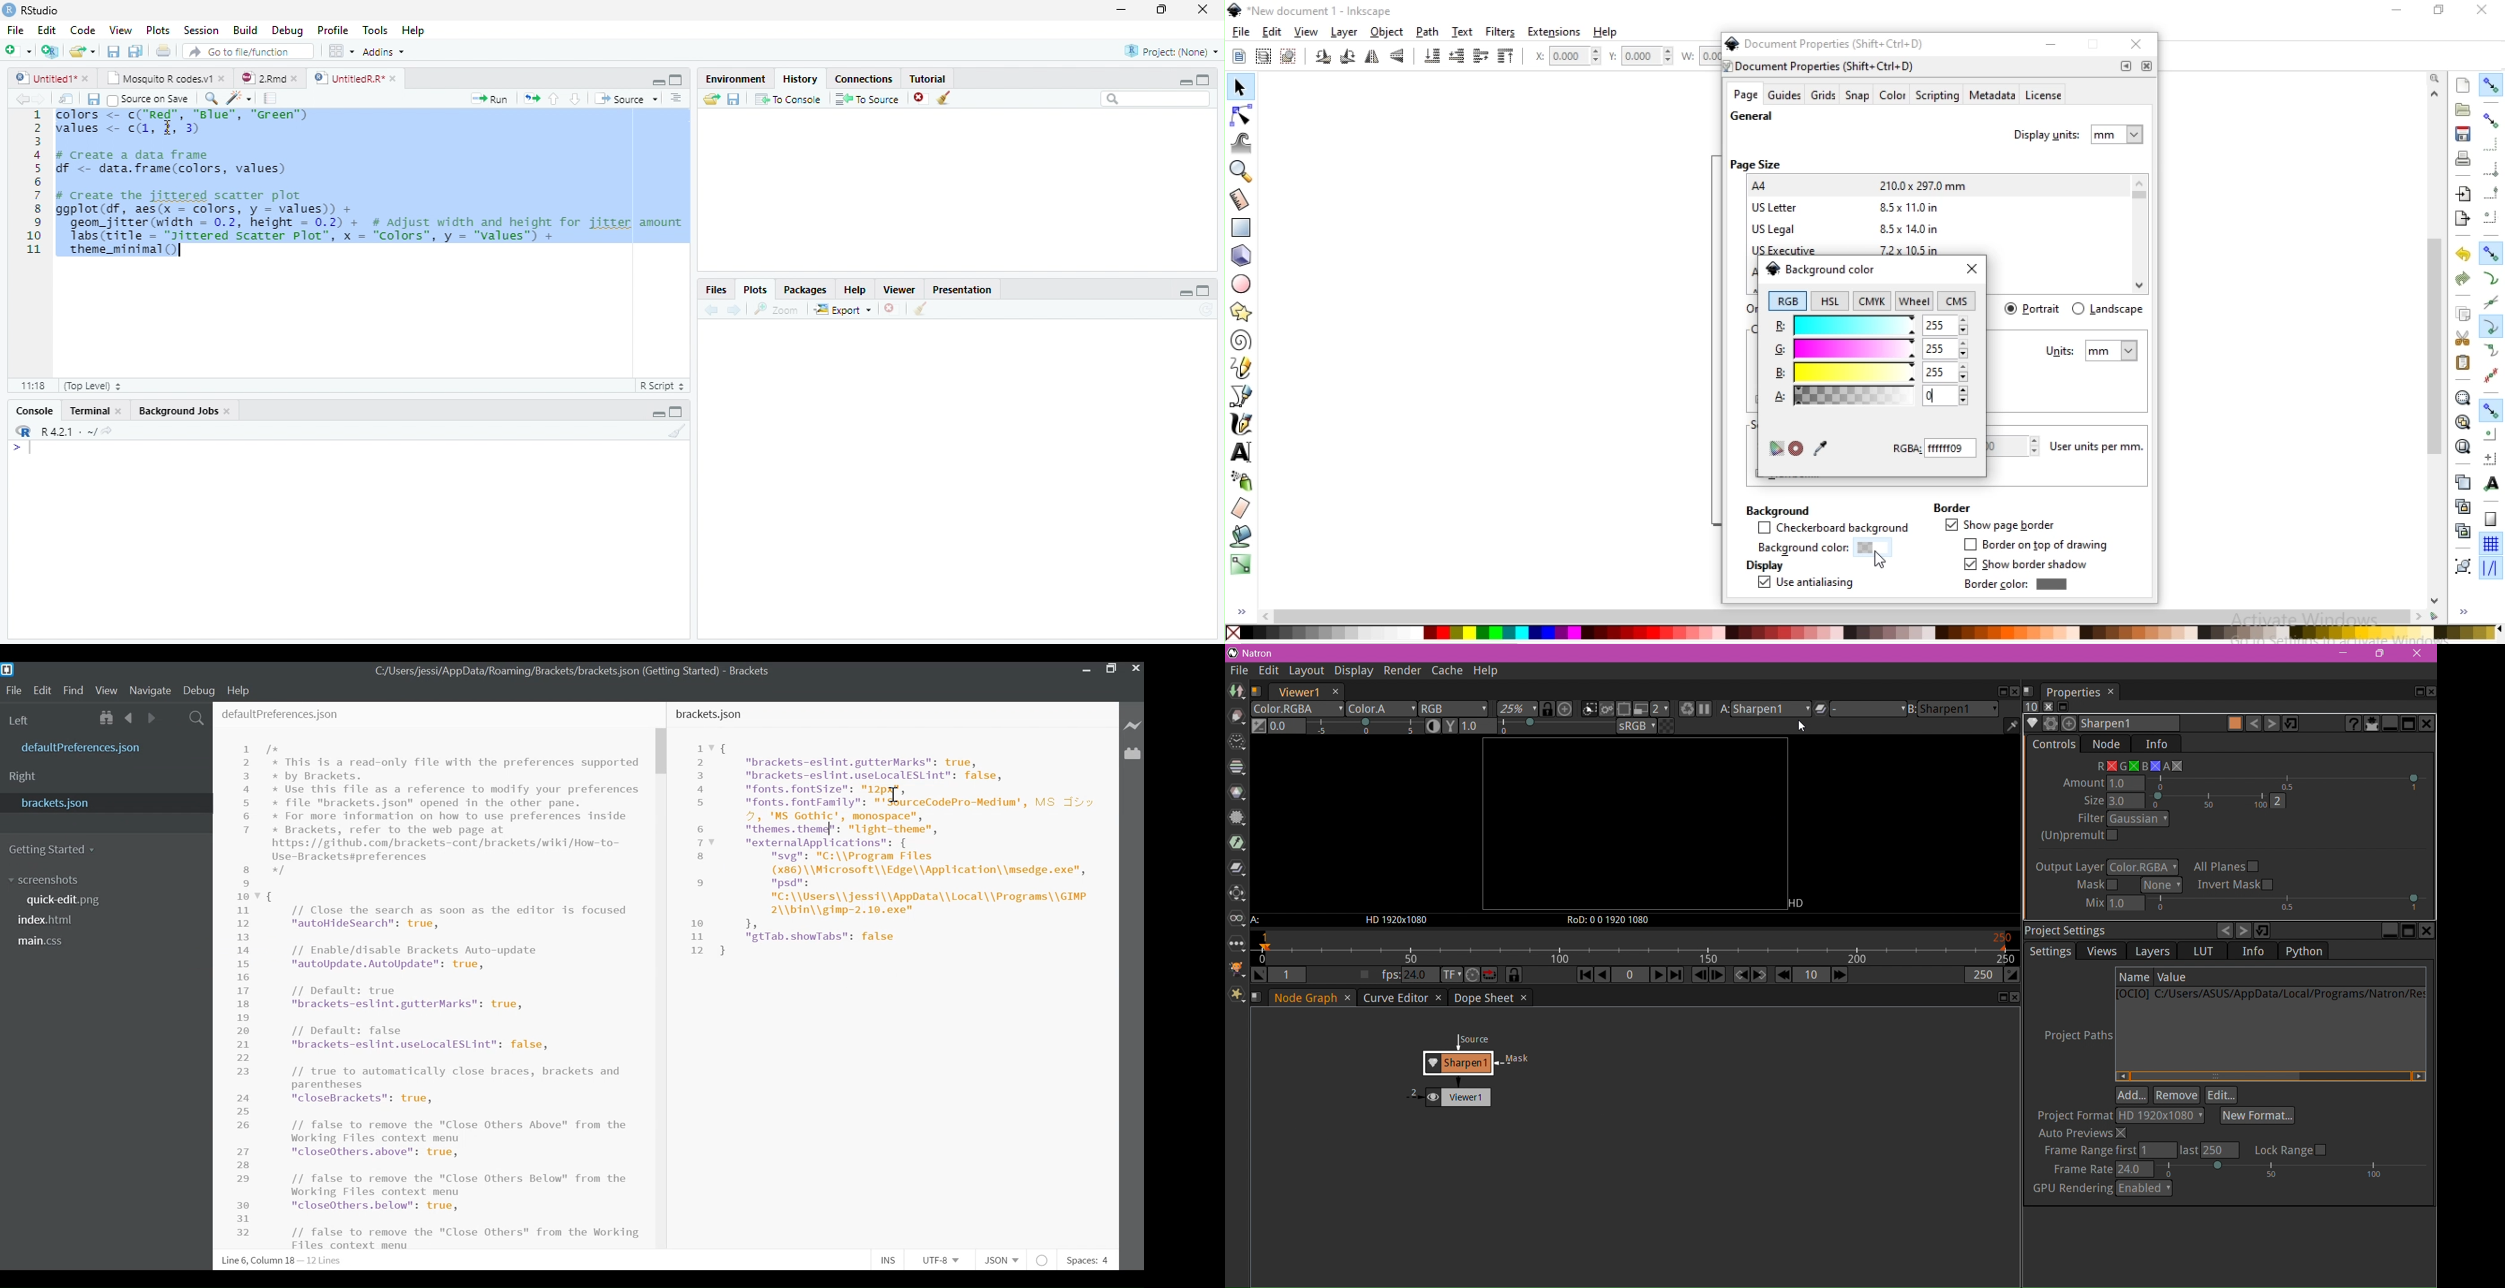 Image resolution: width=2520 pixels, height=1288 pixels. I want to click on Spaces, so click(1087, 1261).